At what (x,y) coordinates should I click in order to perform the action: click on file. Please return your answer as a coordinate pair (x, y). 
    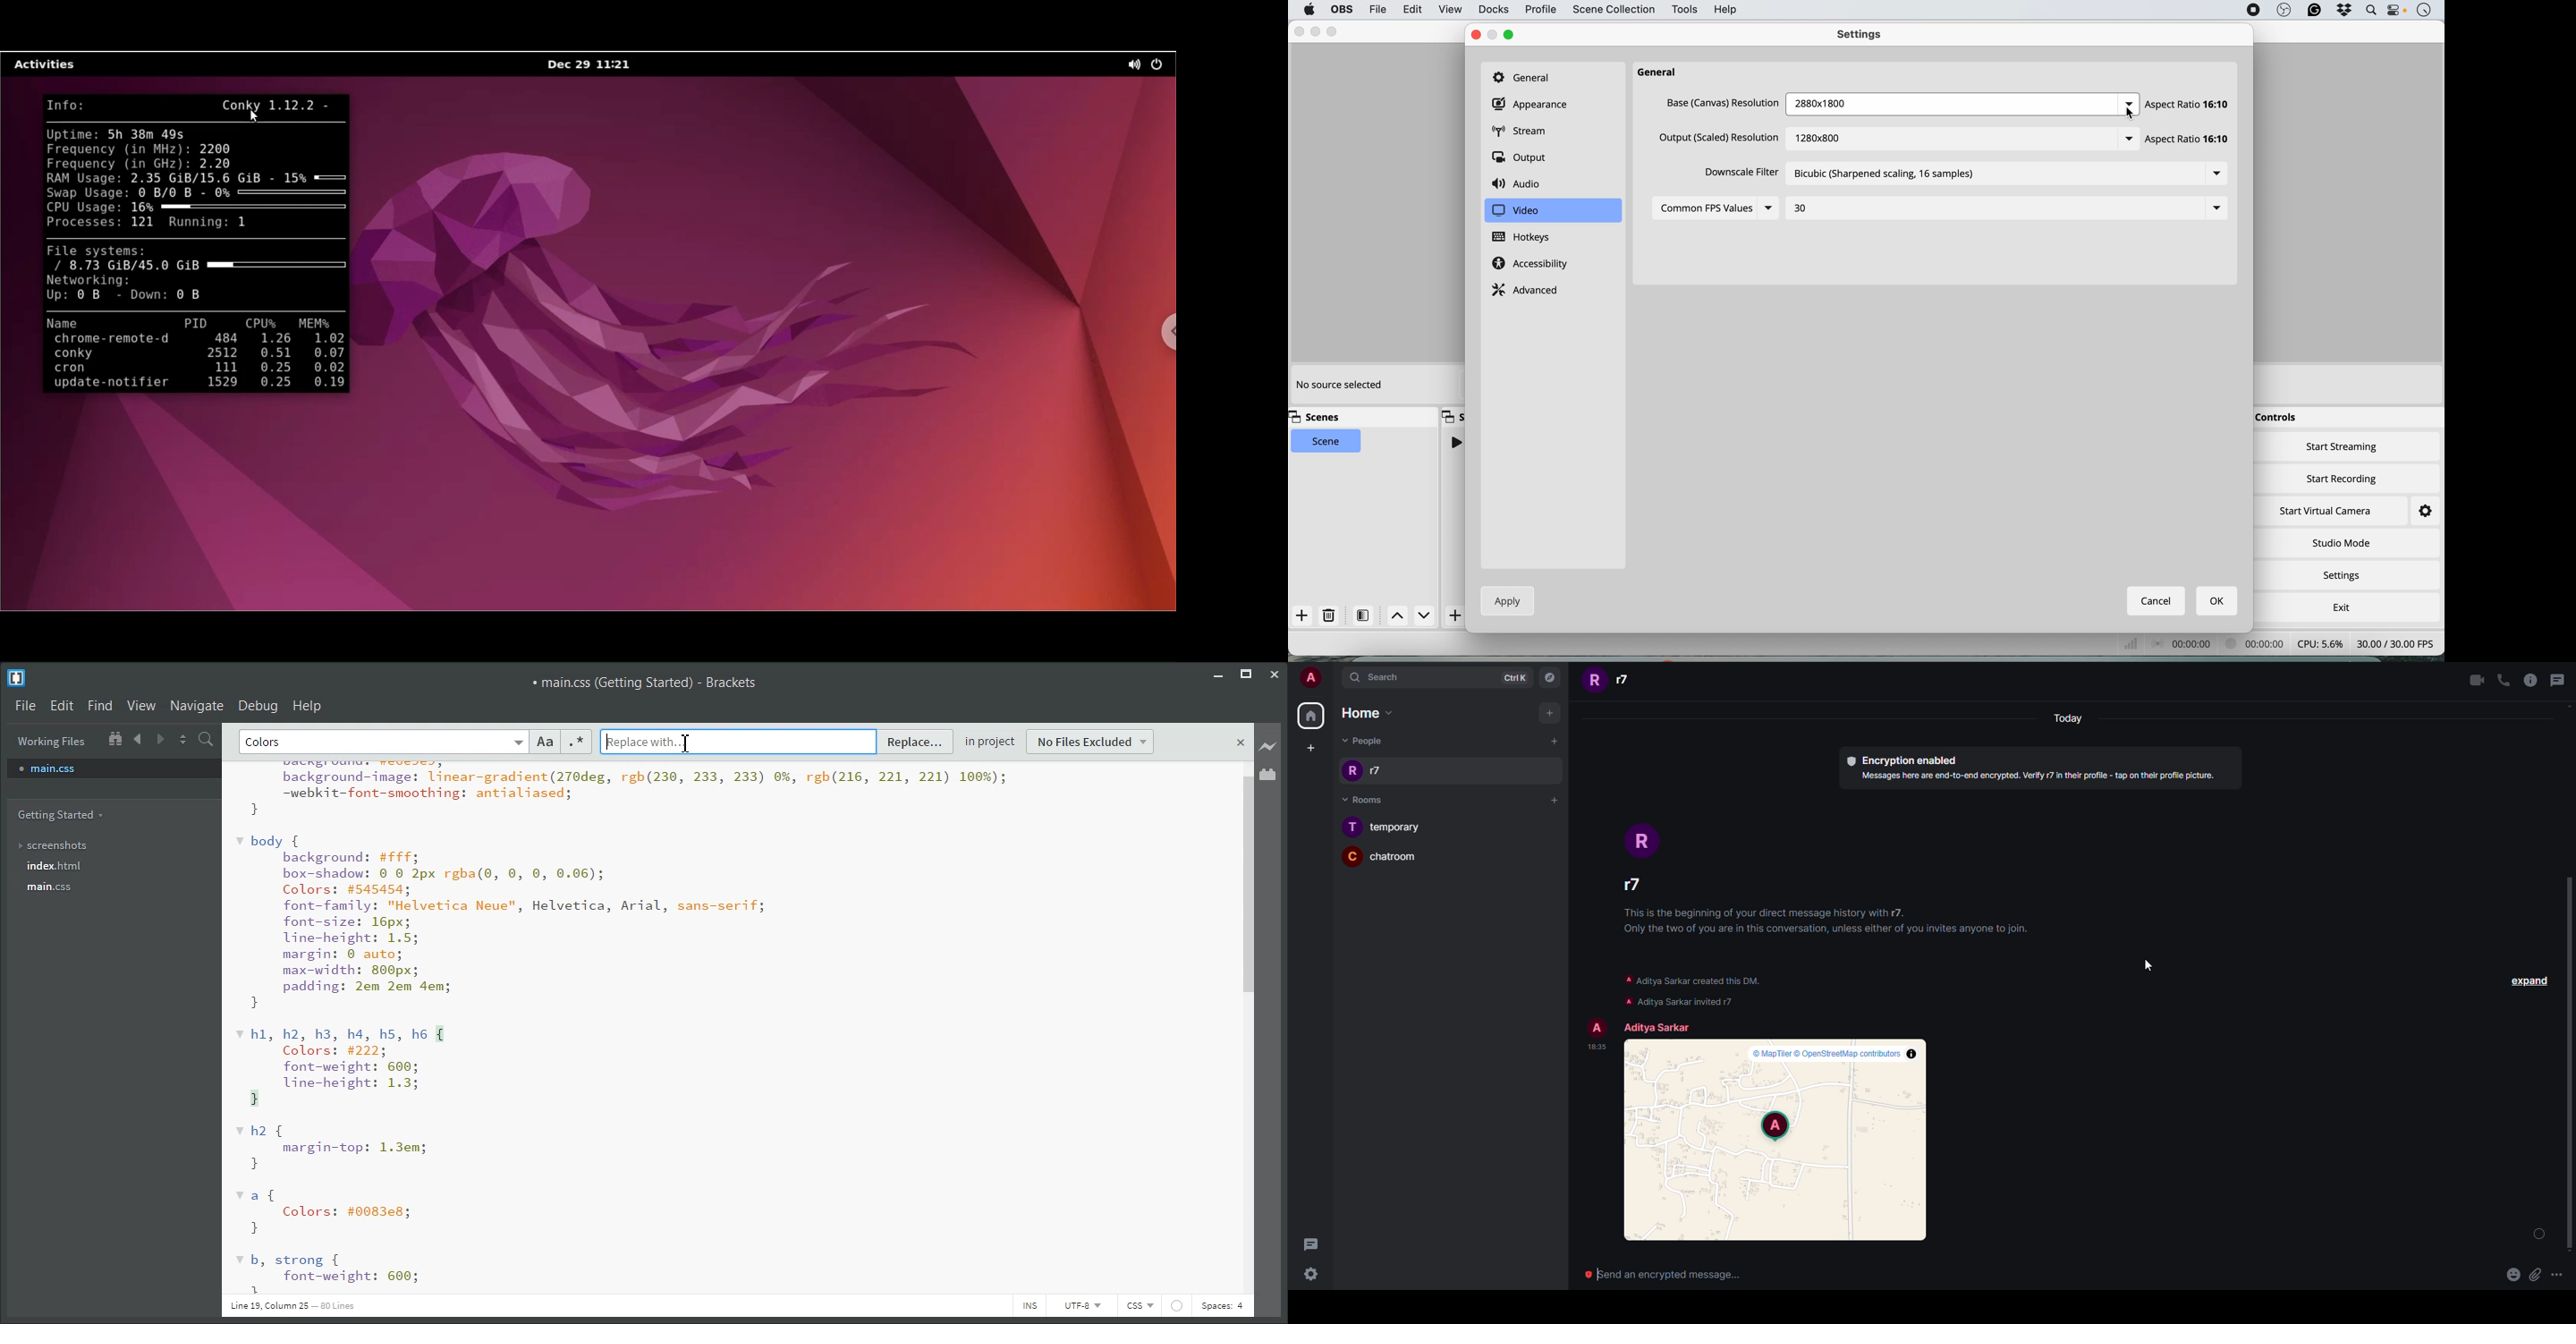
    Looking at the image, I should click on (1377, 9).